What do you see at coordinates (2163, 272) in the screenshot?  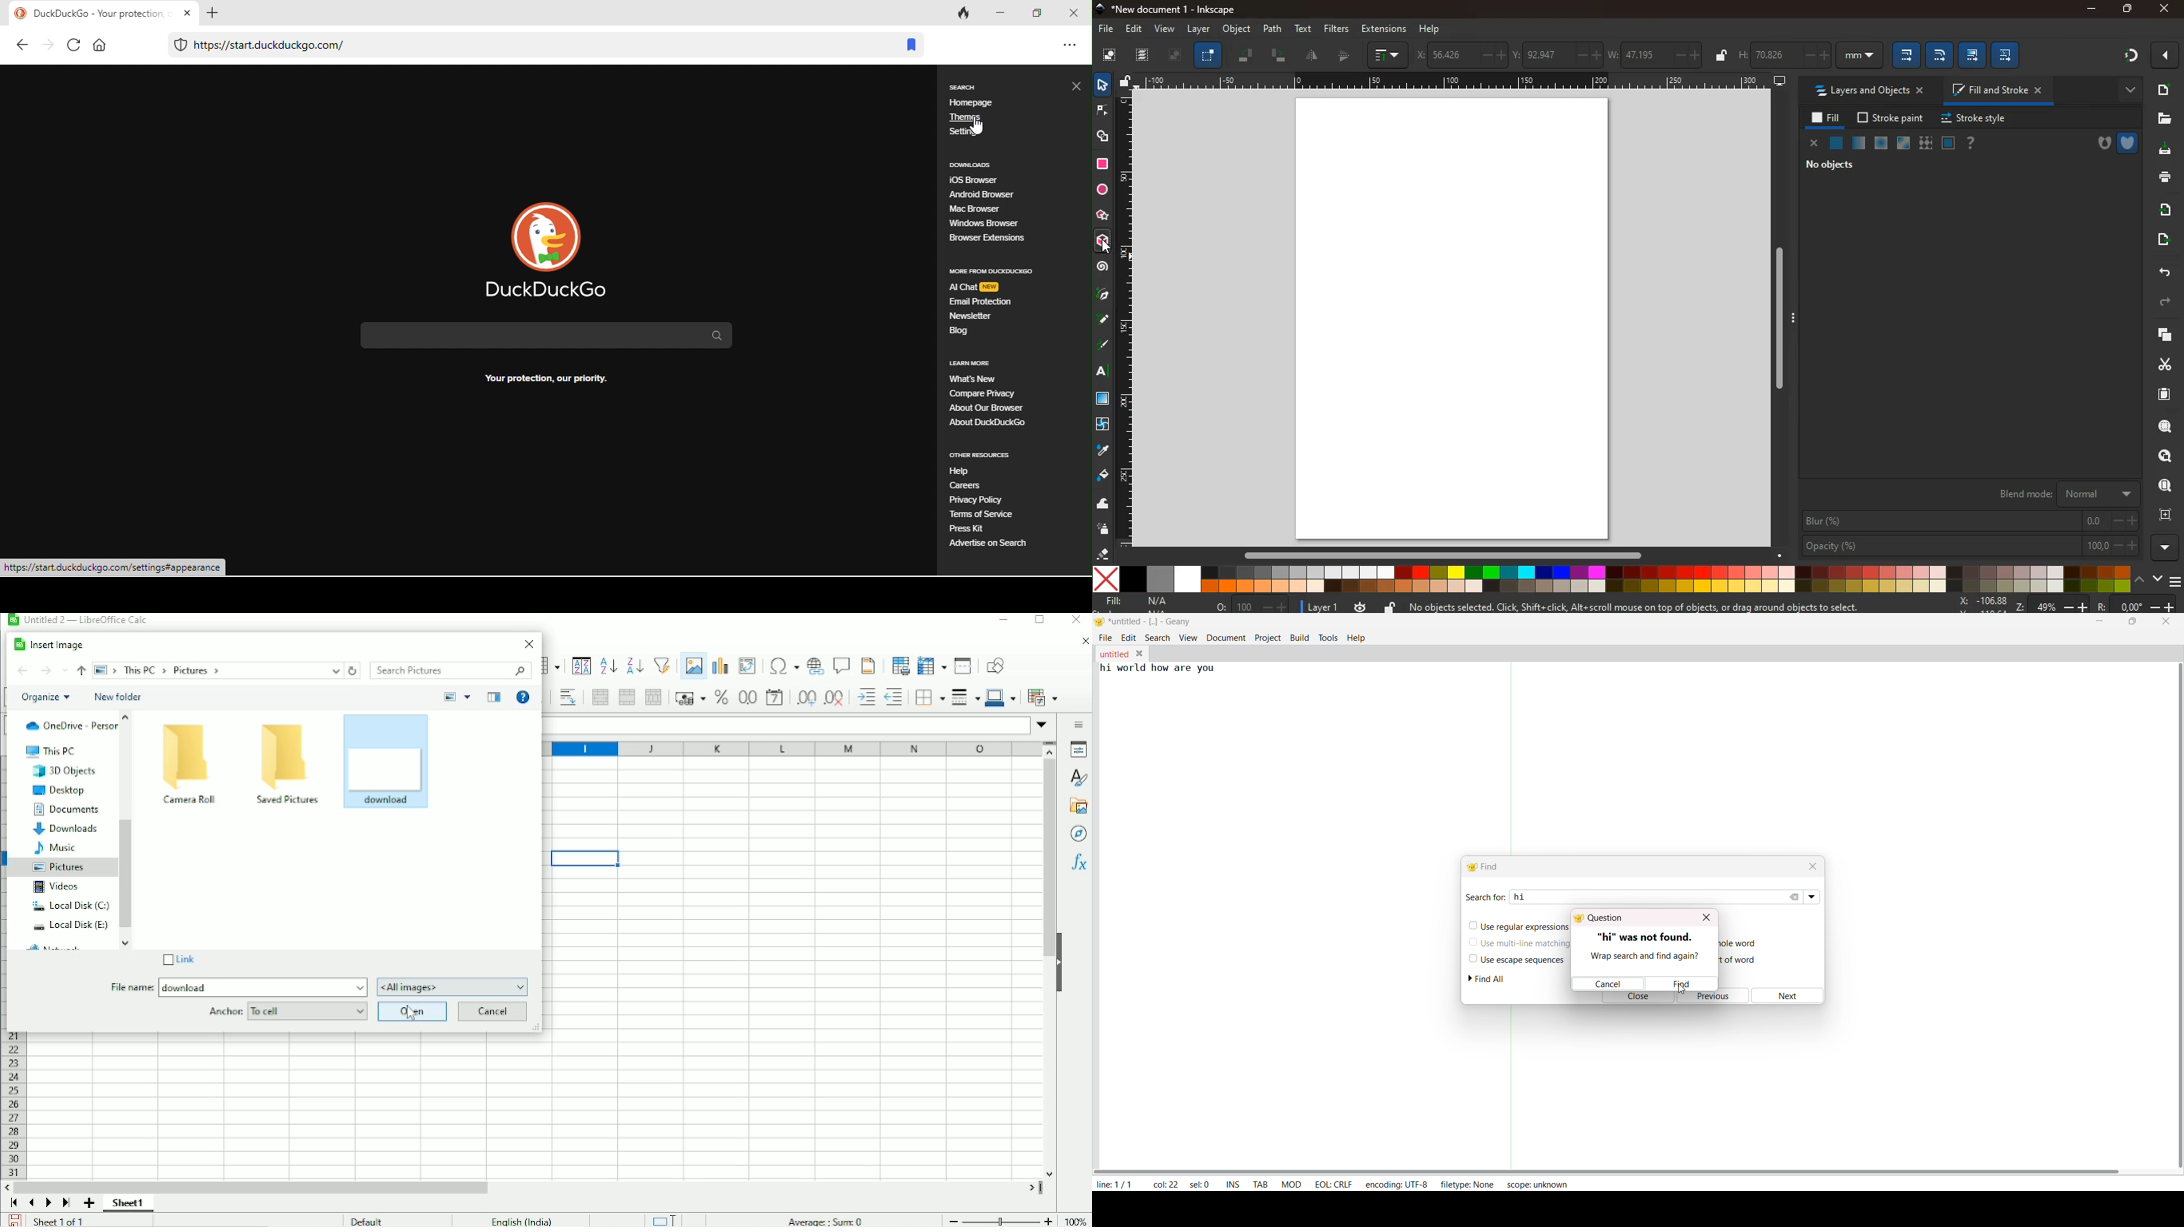 I see `back` at bounding box center [2163, 272].